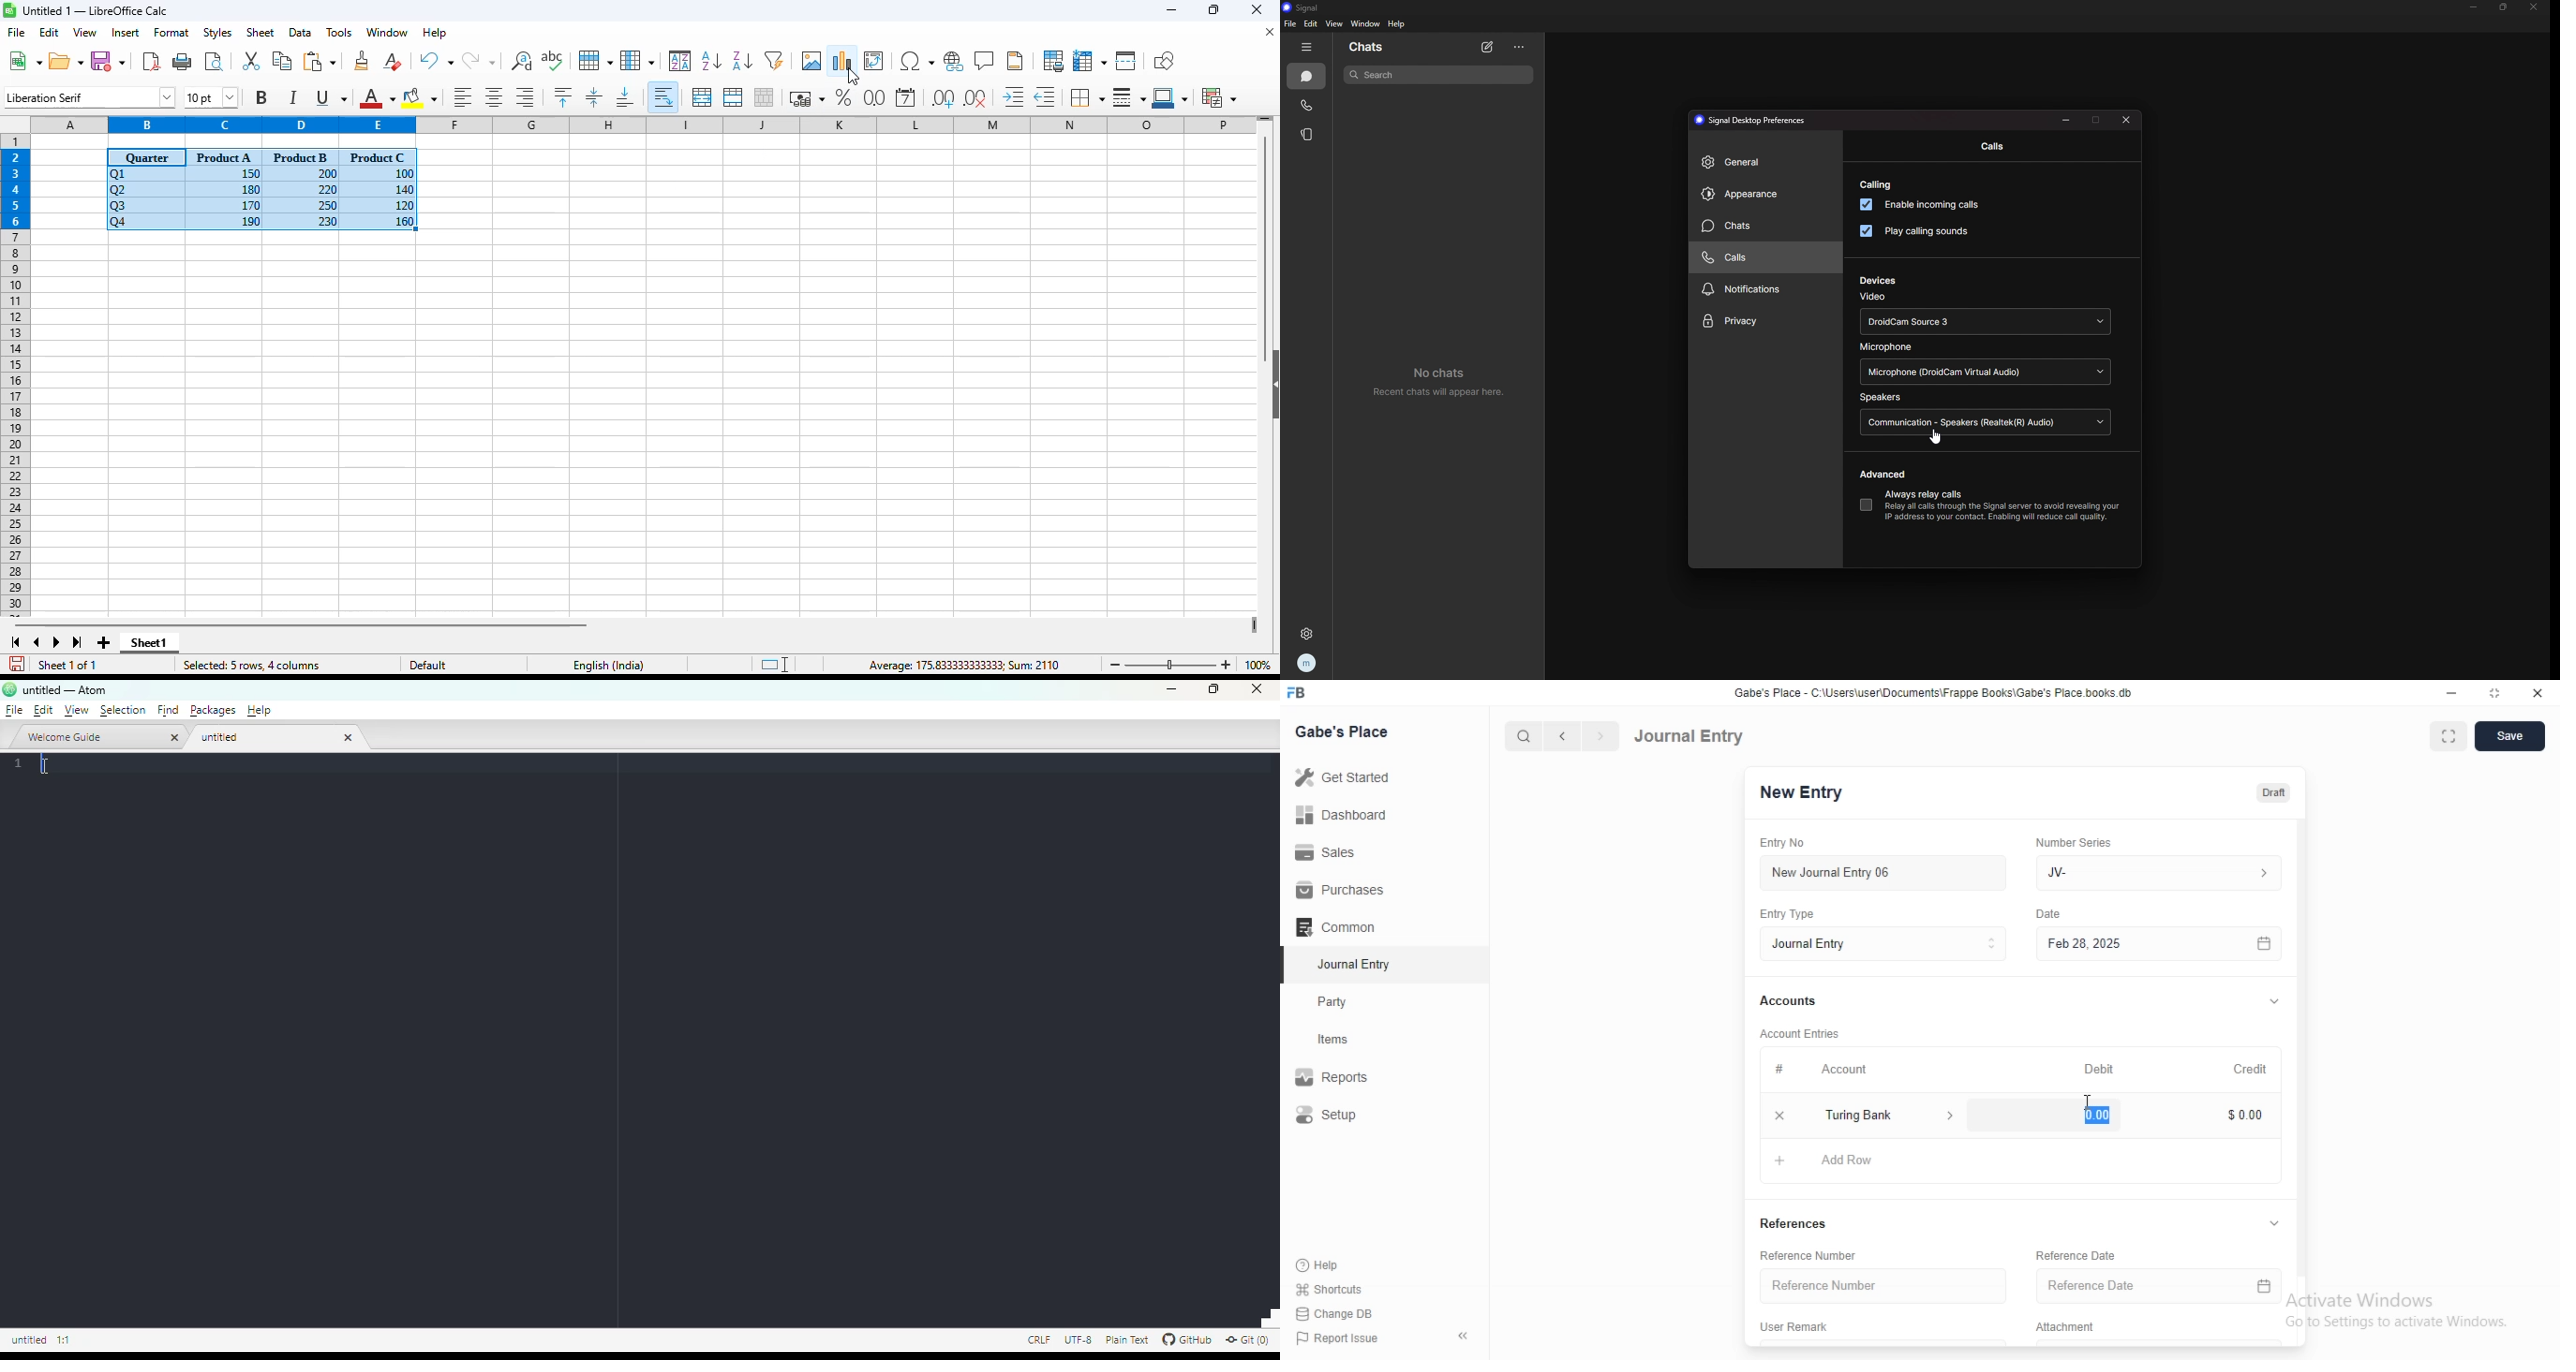 Image resolution: width=2576 pixels, height=1372 pixels. I want to click on $0.00, so click(2101, 1114).